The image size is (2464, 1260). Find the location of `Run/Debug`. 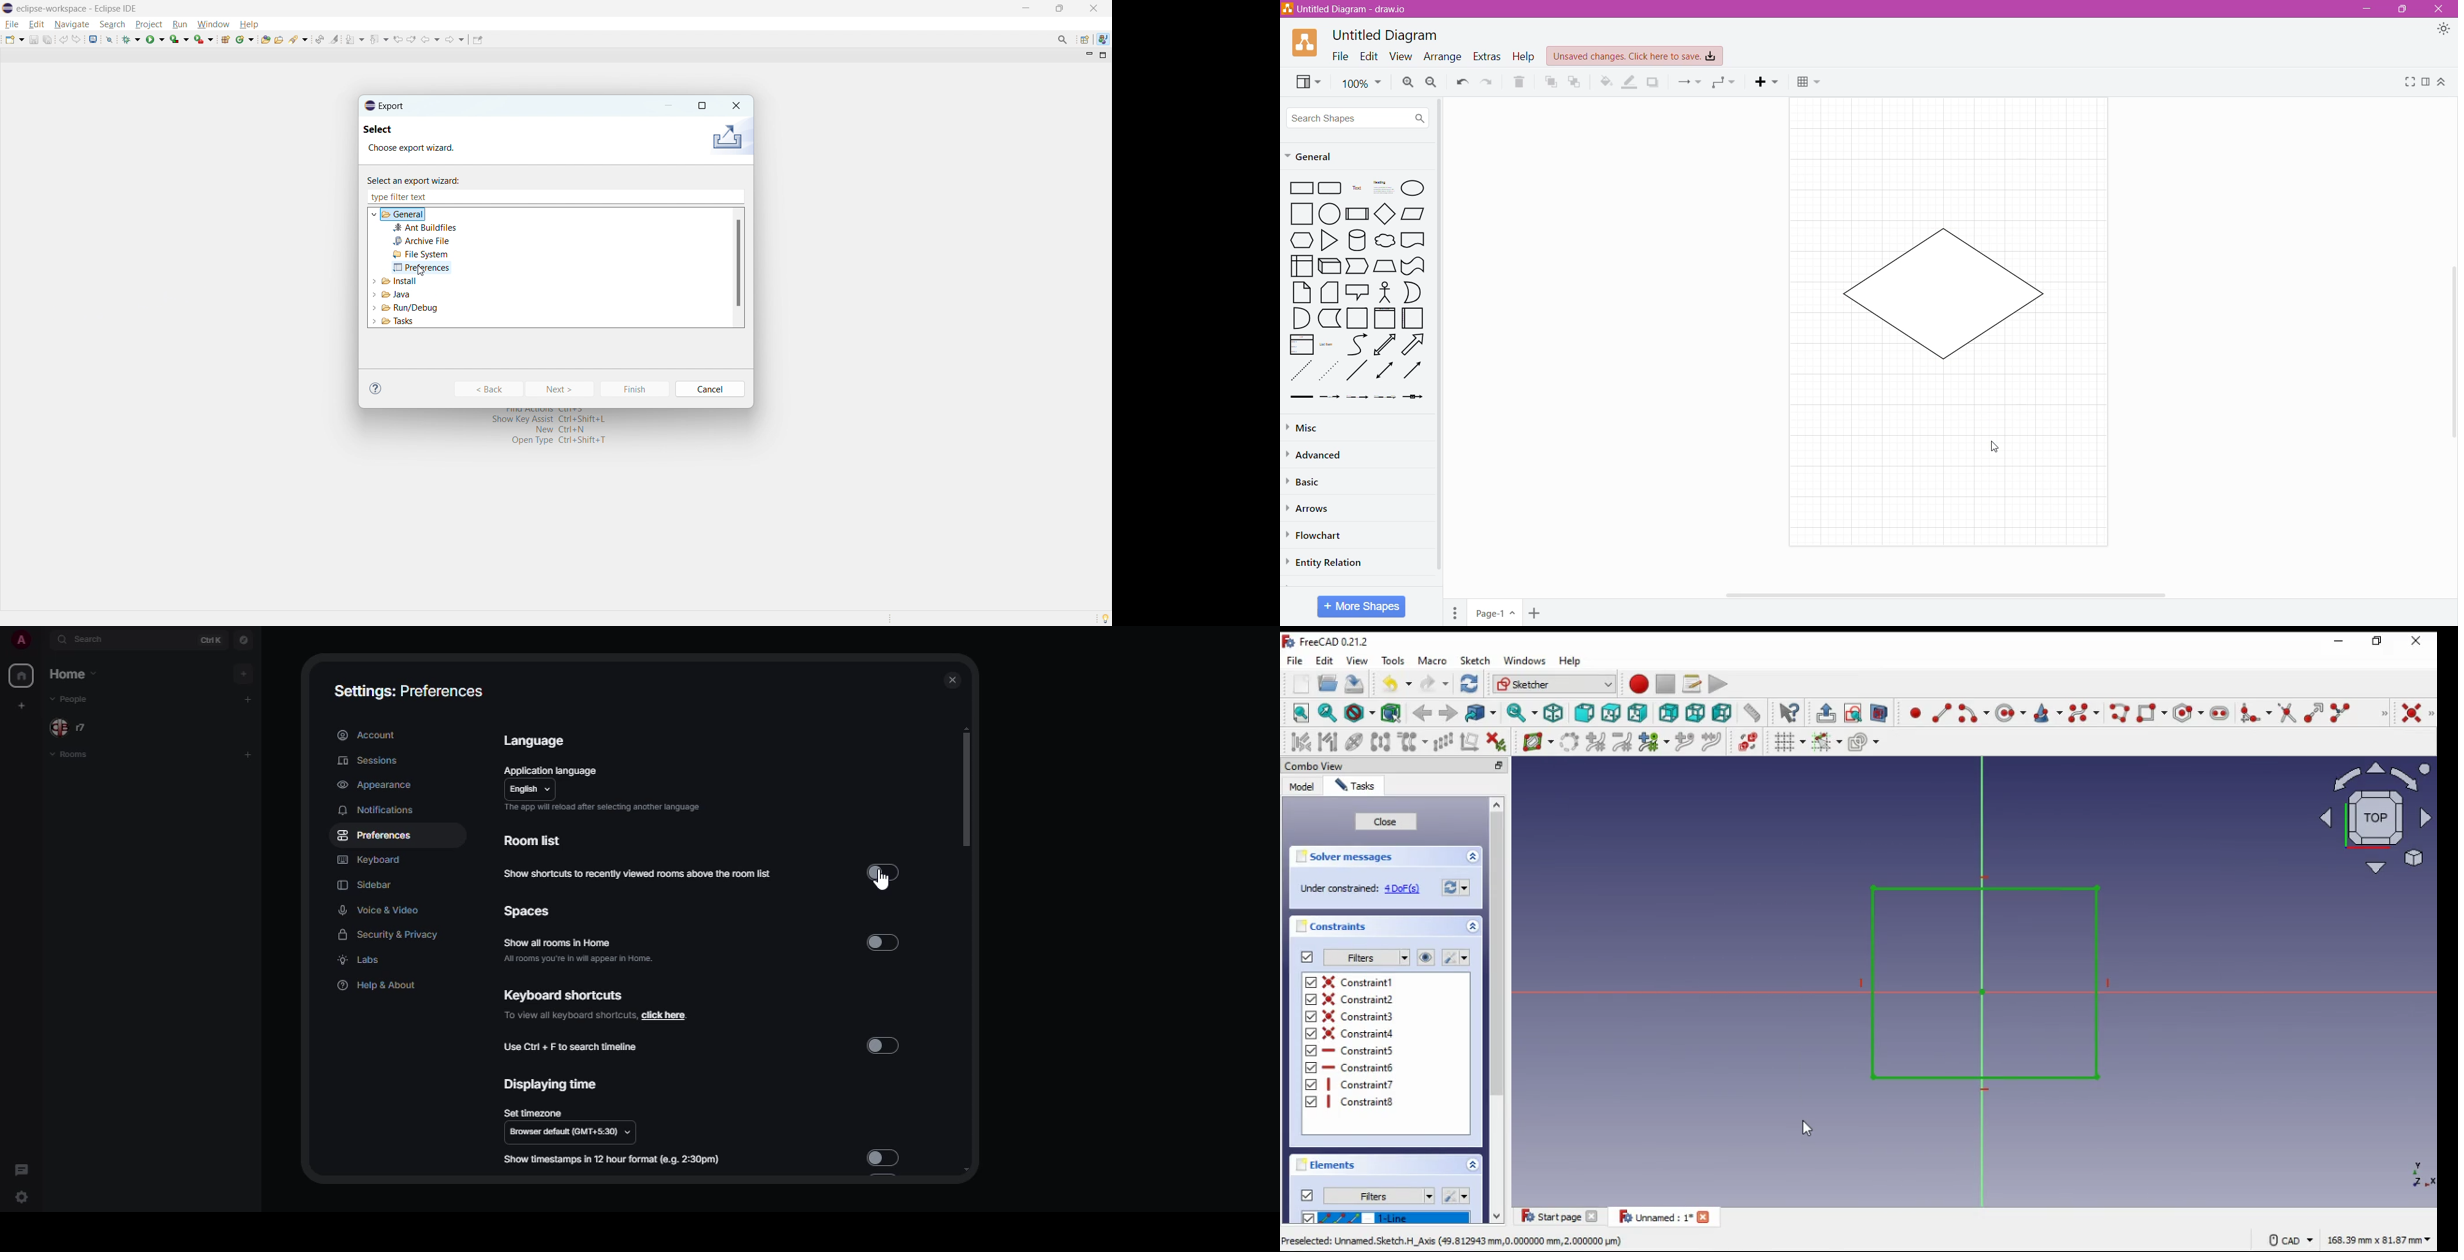

Run/Debug is located at coordinates (402, 307).